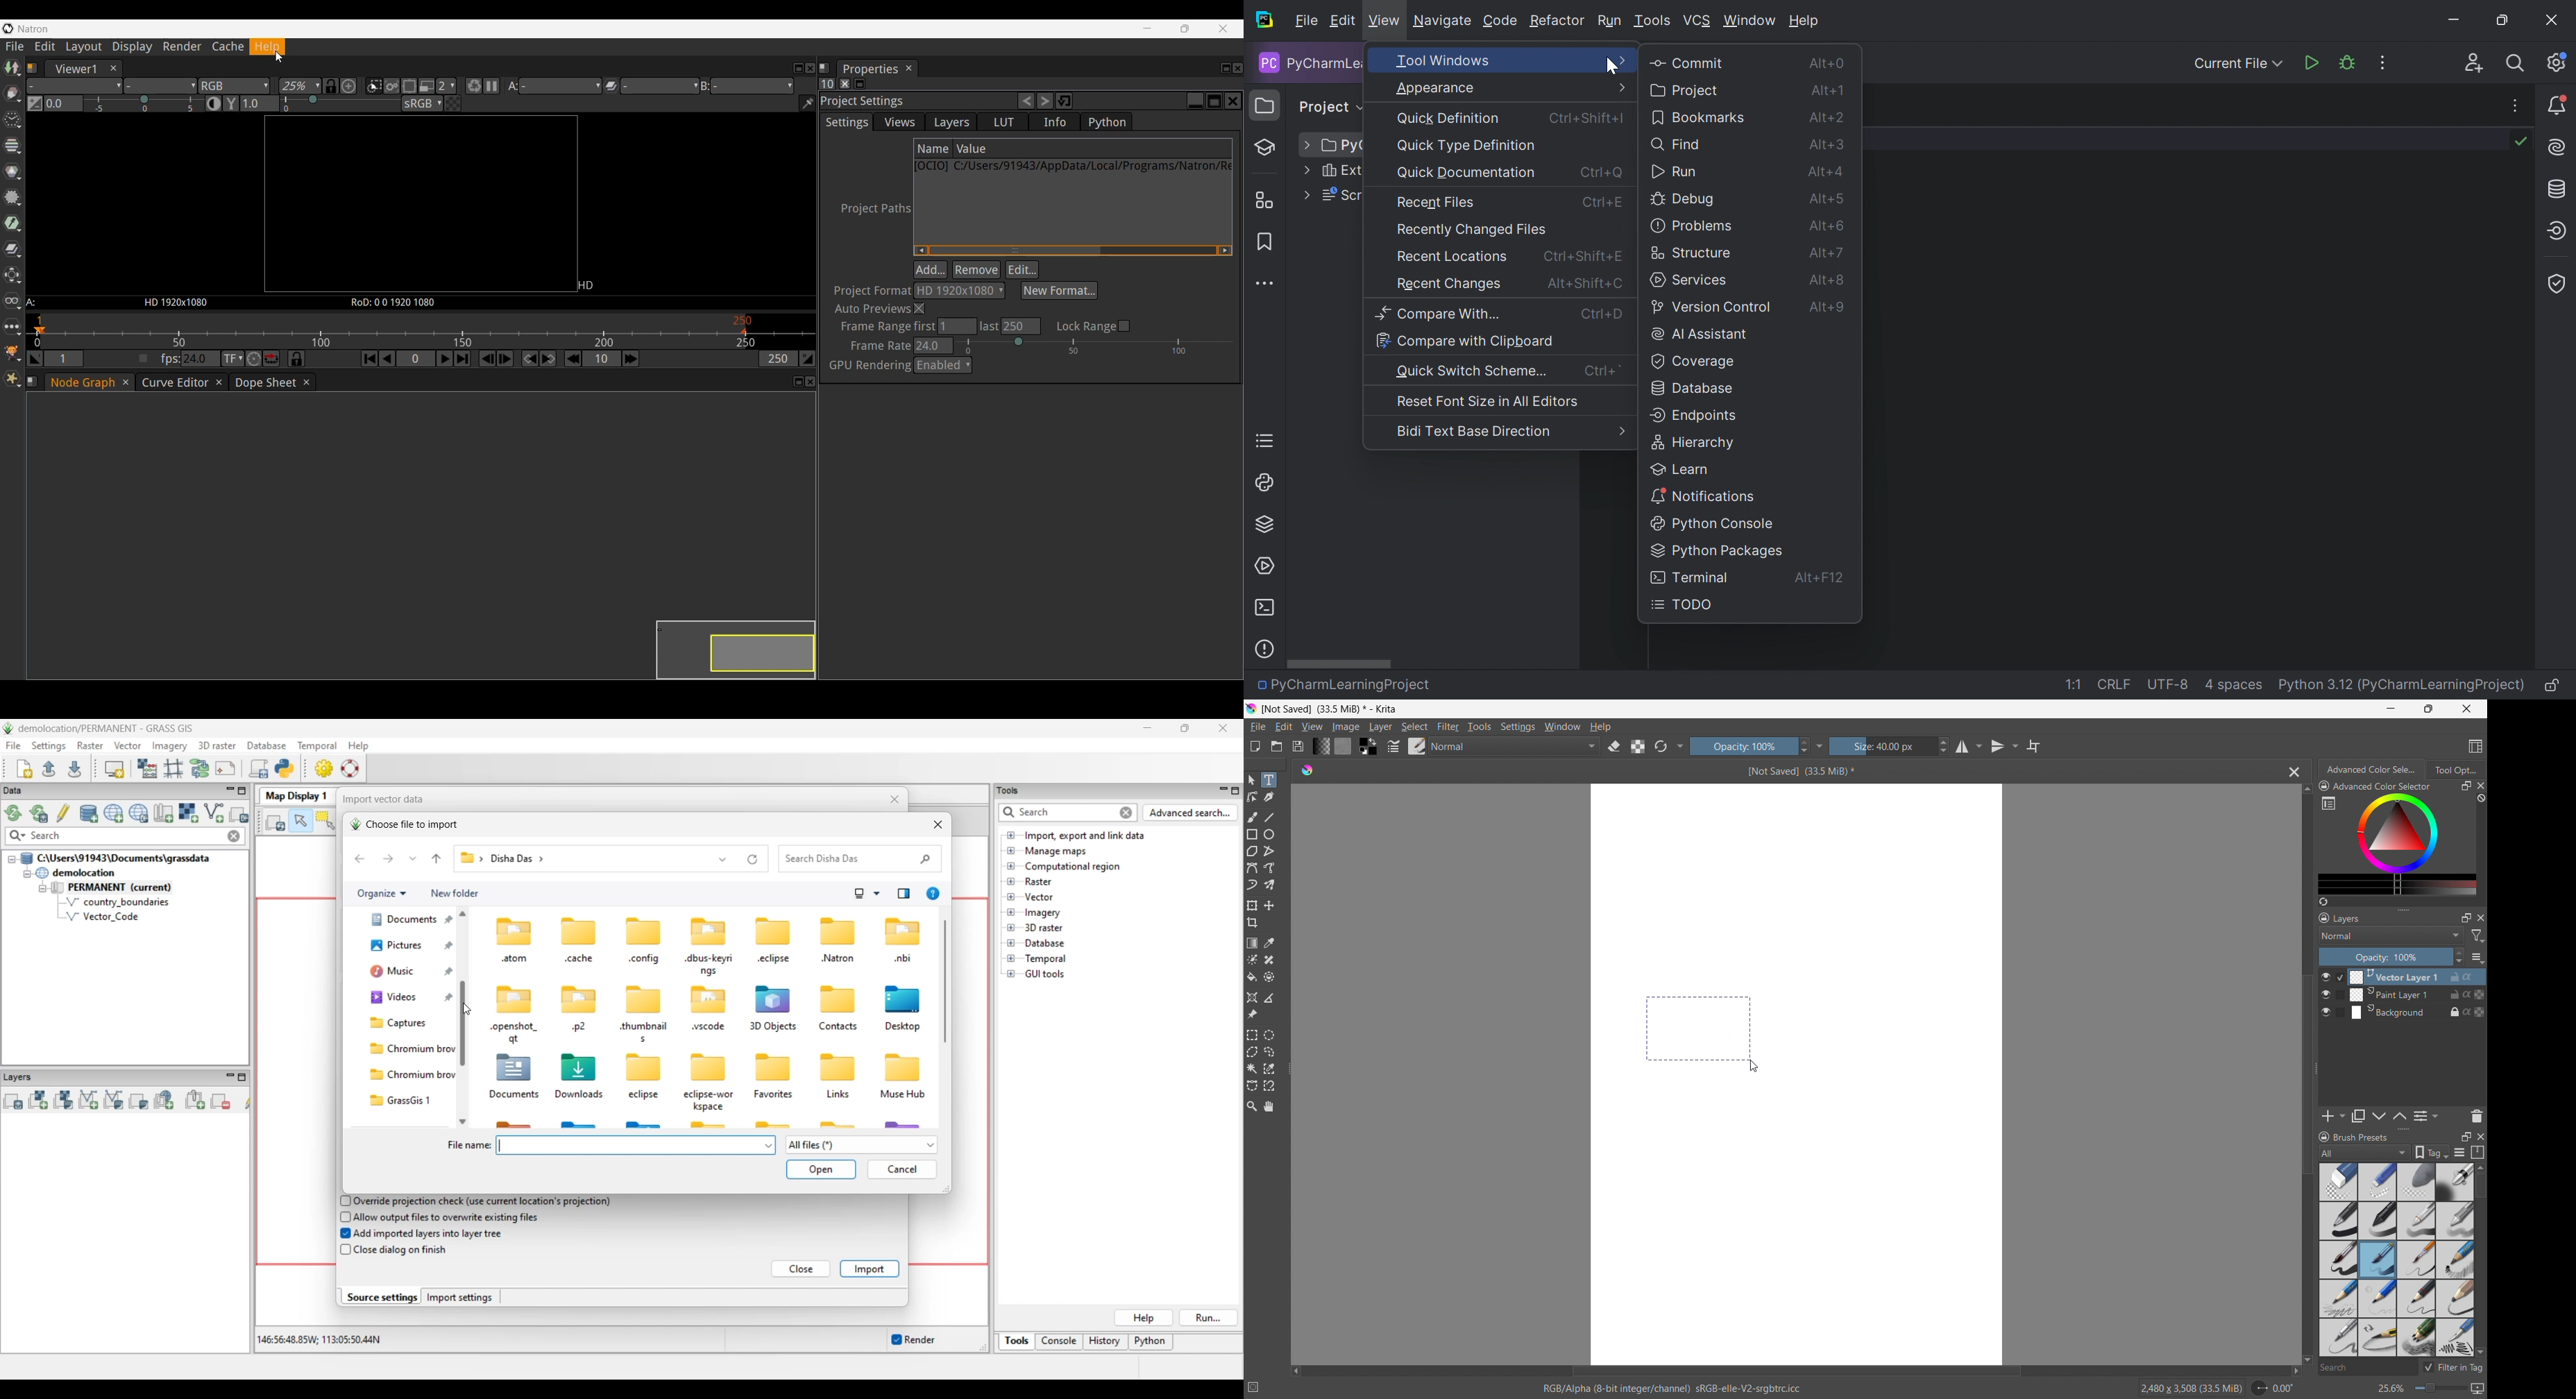 The height and width of the screenshot is (1400, 2576). Describe the element at coordinates (2454, 1337) in the screenshot. I see `pencil` at that location.